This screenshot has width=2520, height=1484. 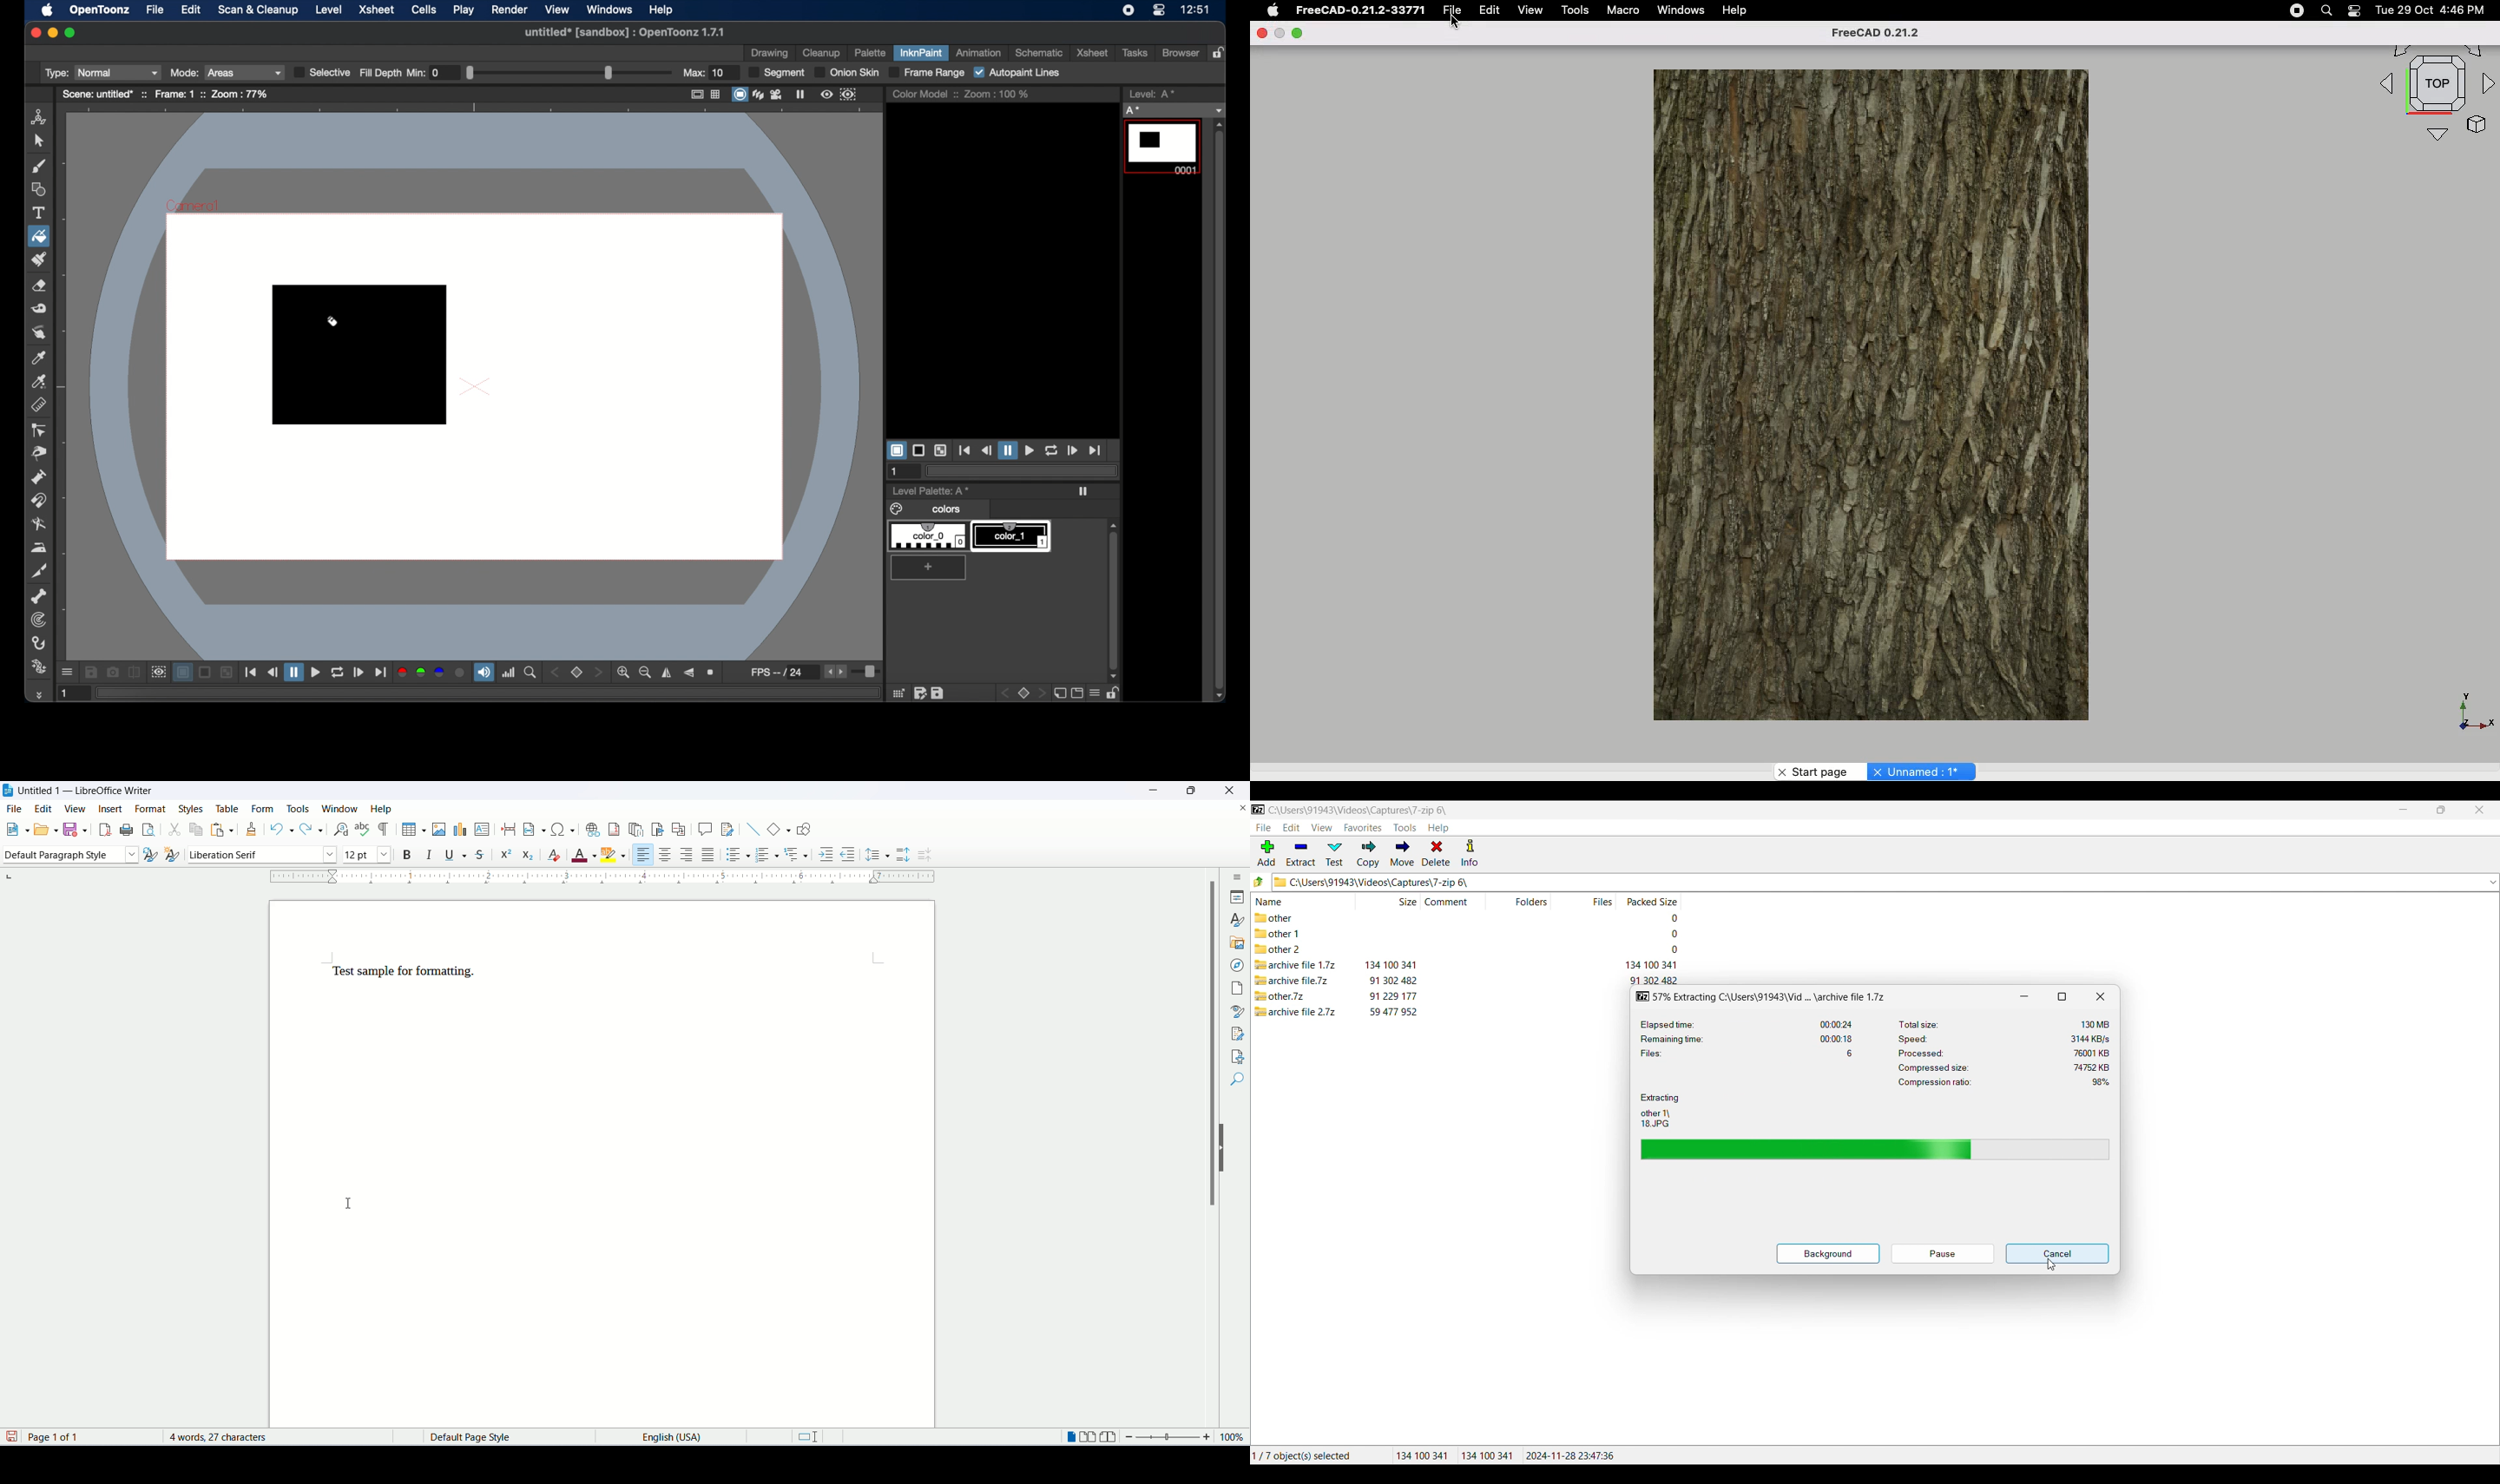 I want to click on manage changes, so click(x=1237, y=1034).